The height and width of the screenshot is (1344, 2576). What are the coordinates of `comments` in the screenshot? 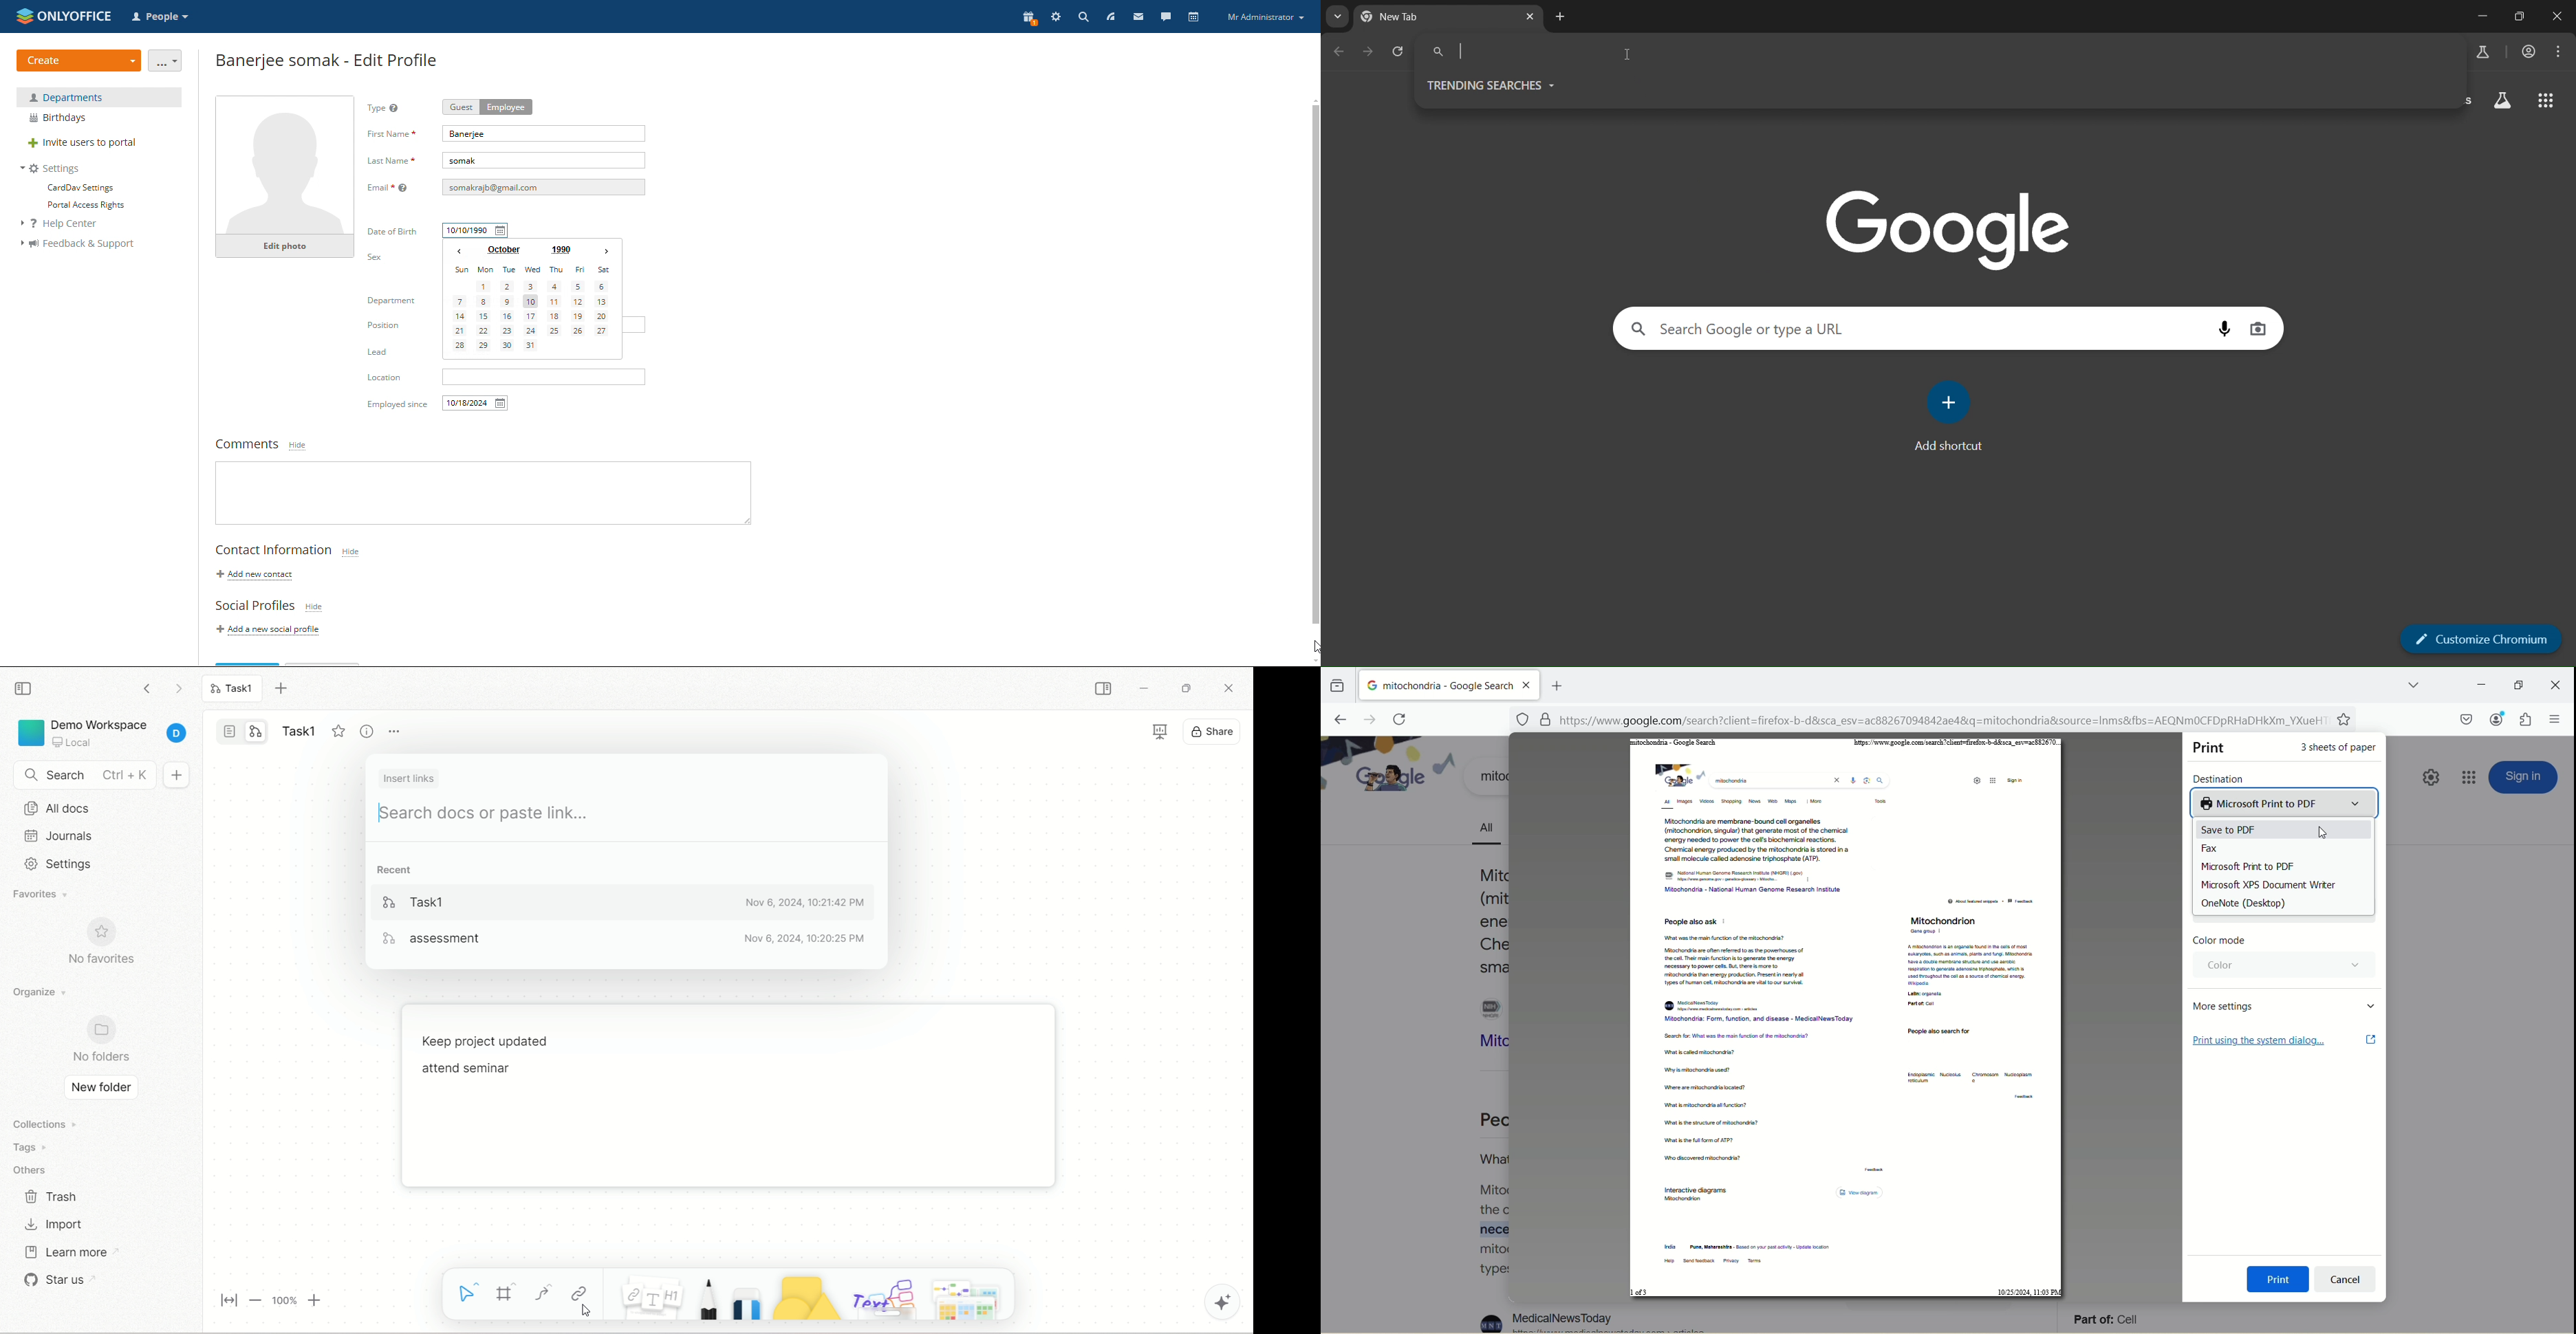 It's located at (243, 445).